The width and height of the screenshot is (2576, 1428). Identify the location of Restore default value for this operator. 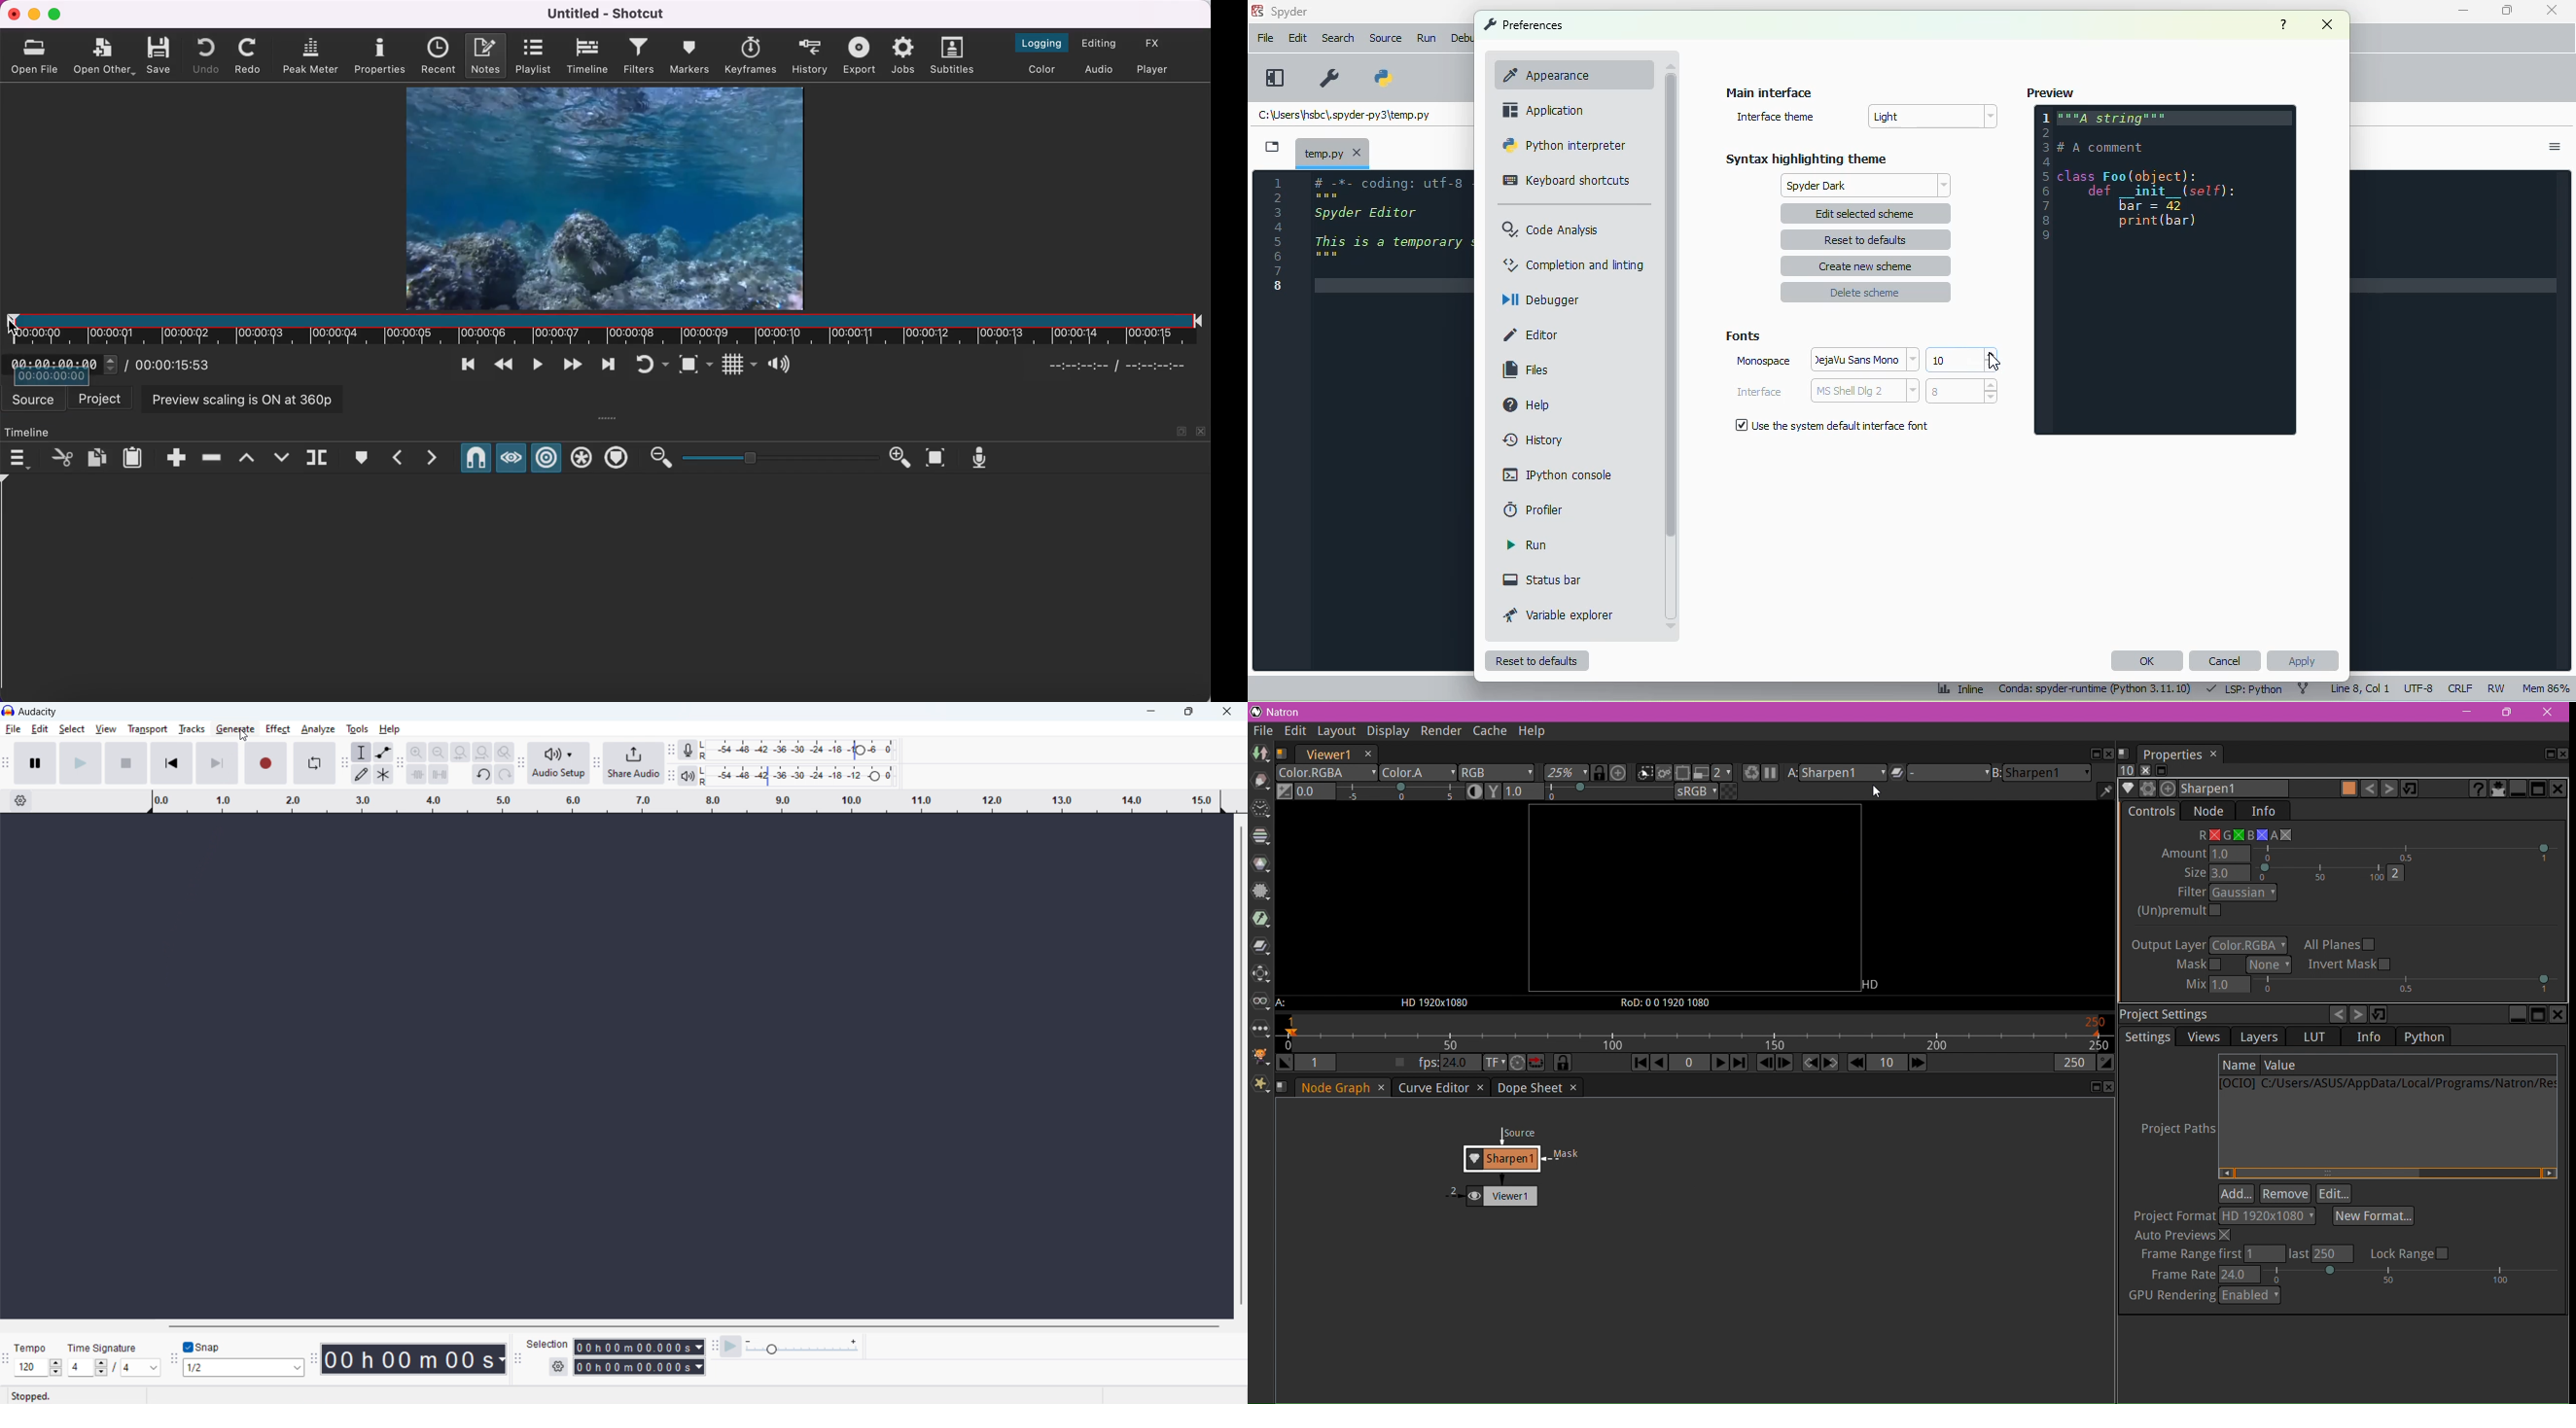
(2410, 789).